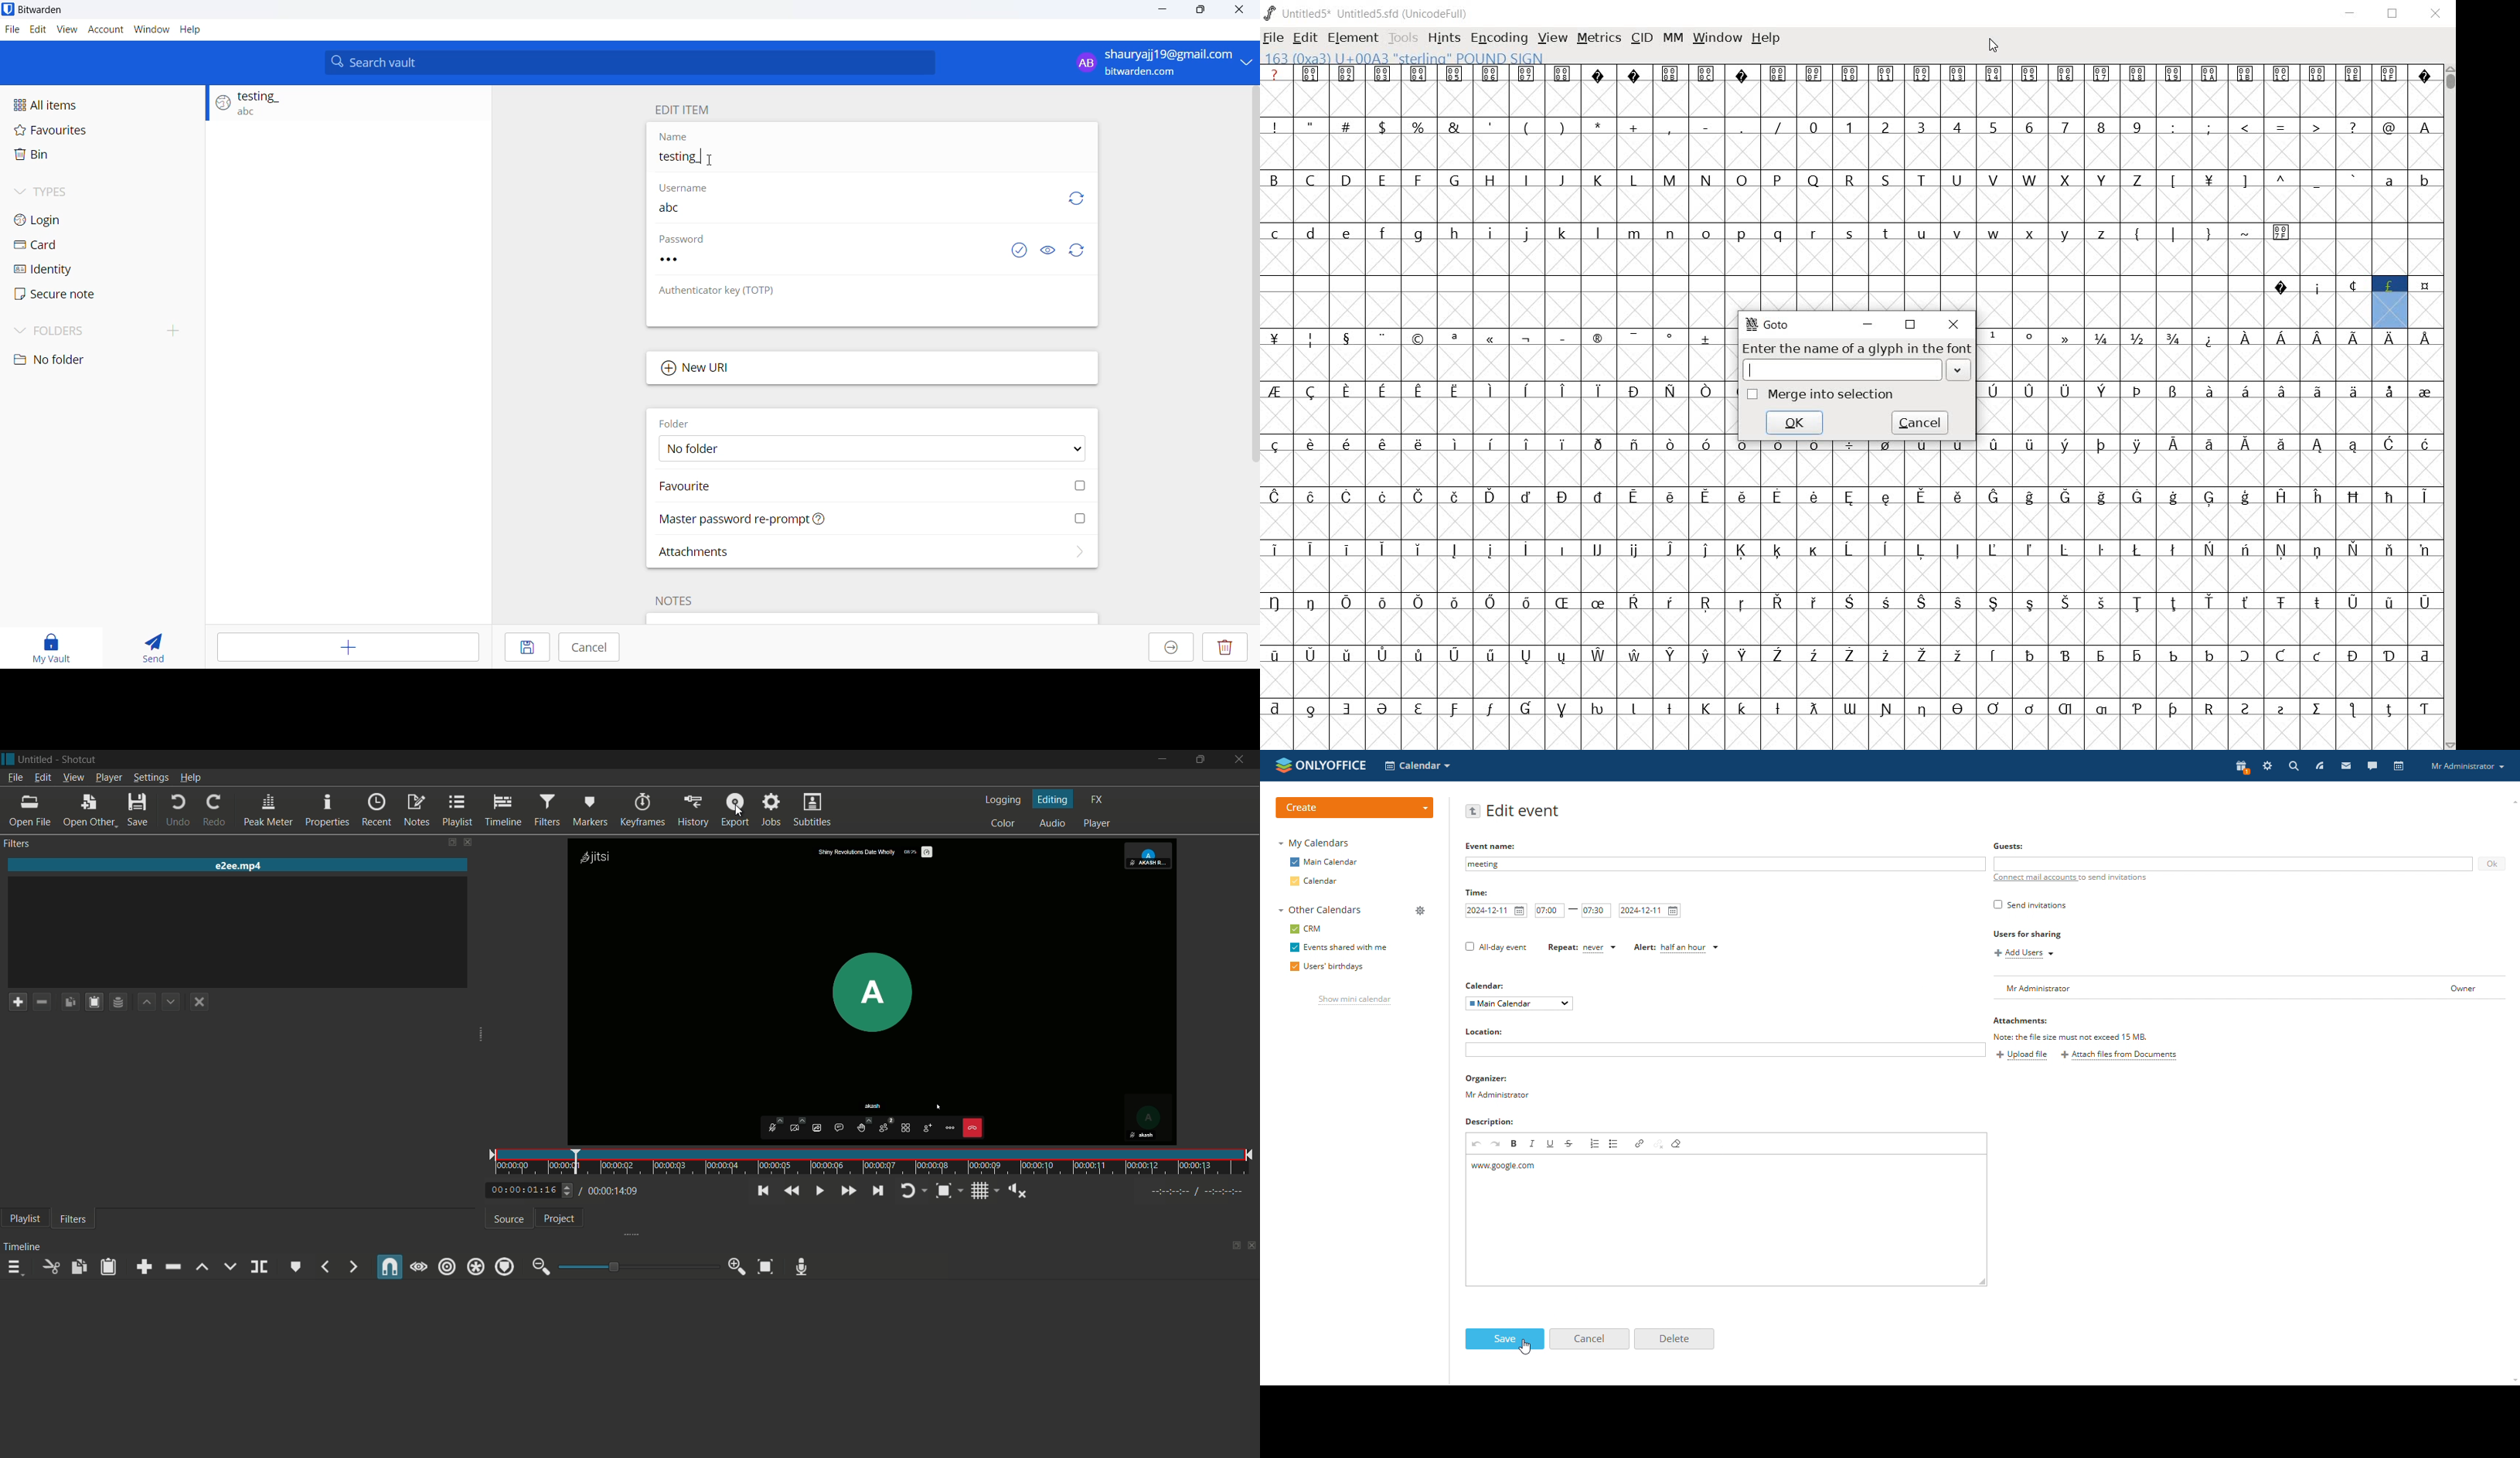  What do you see at coordinates (502, 812) in the screenshot?
I see `timeline` at bounding box center [502, 812].